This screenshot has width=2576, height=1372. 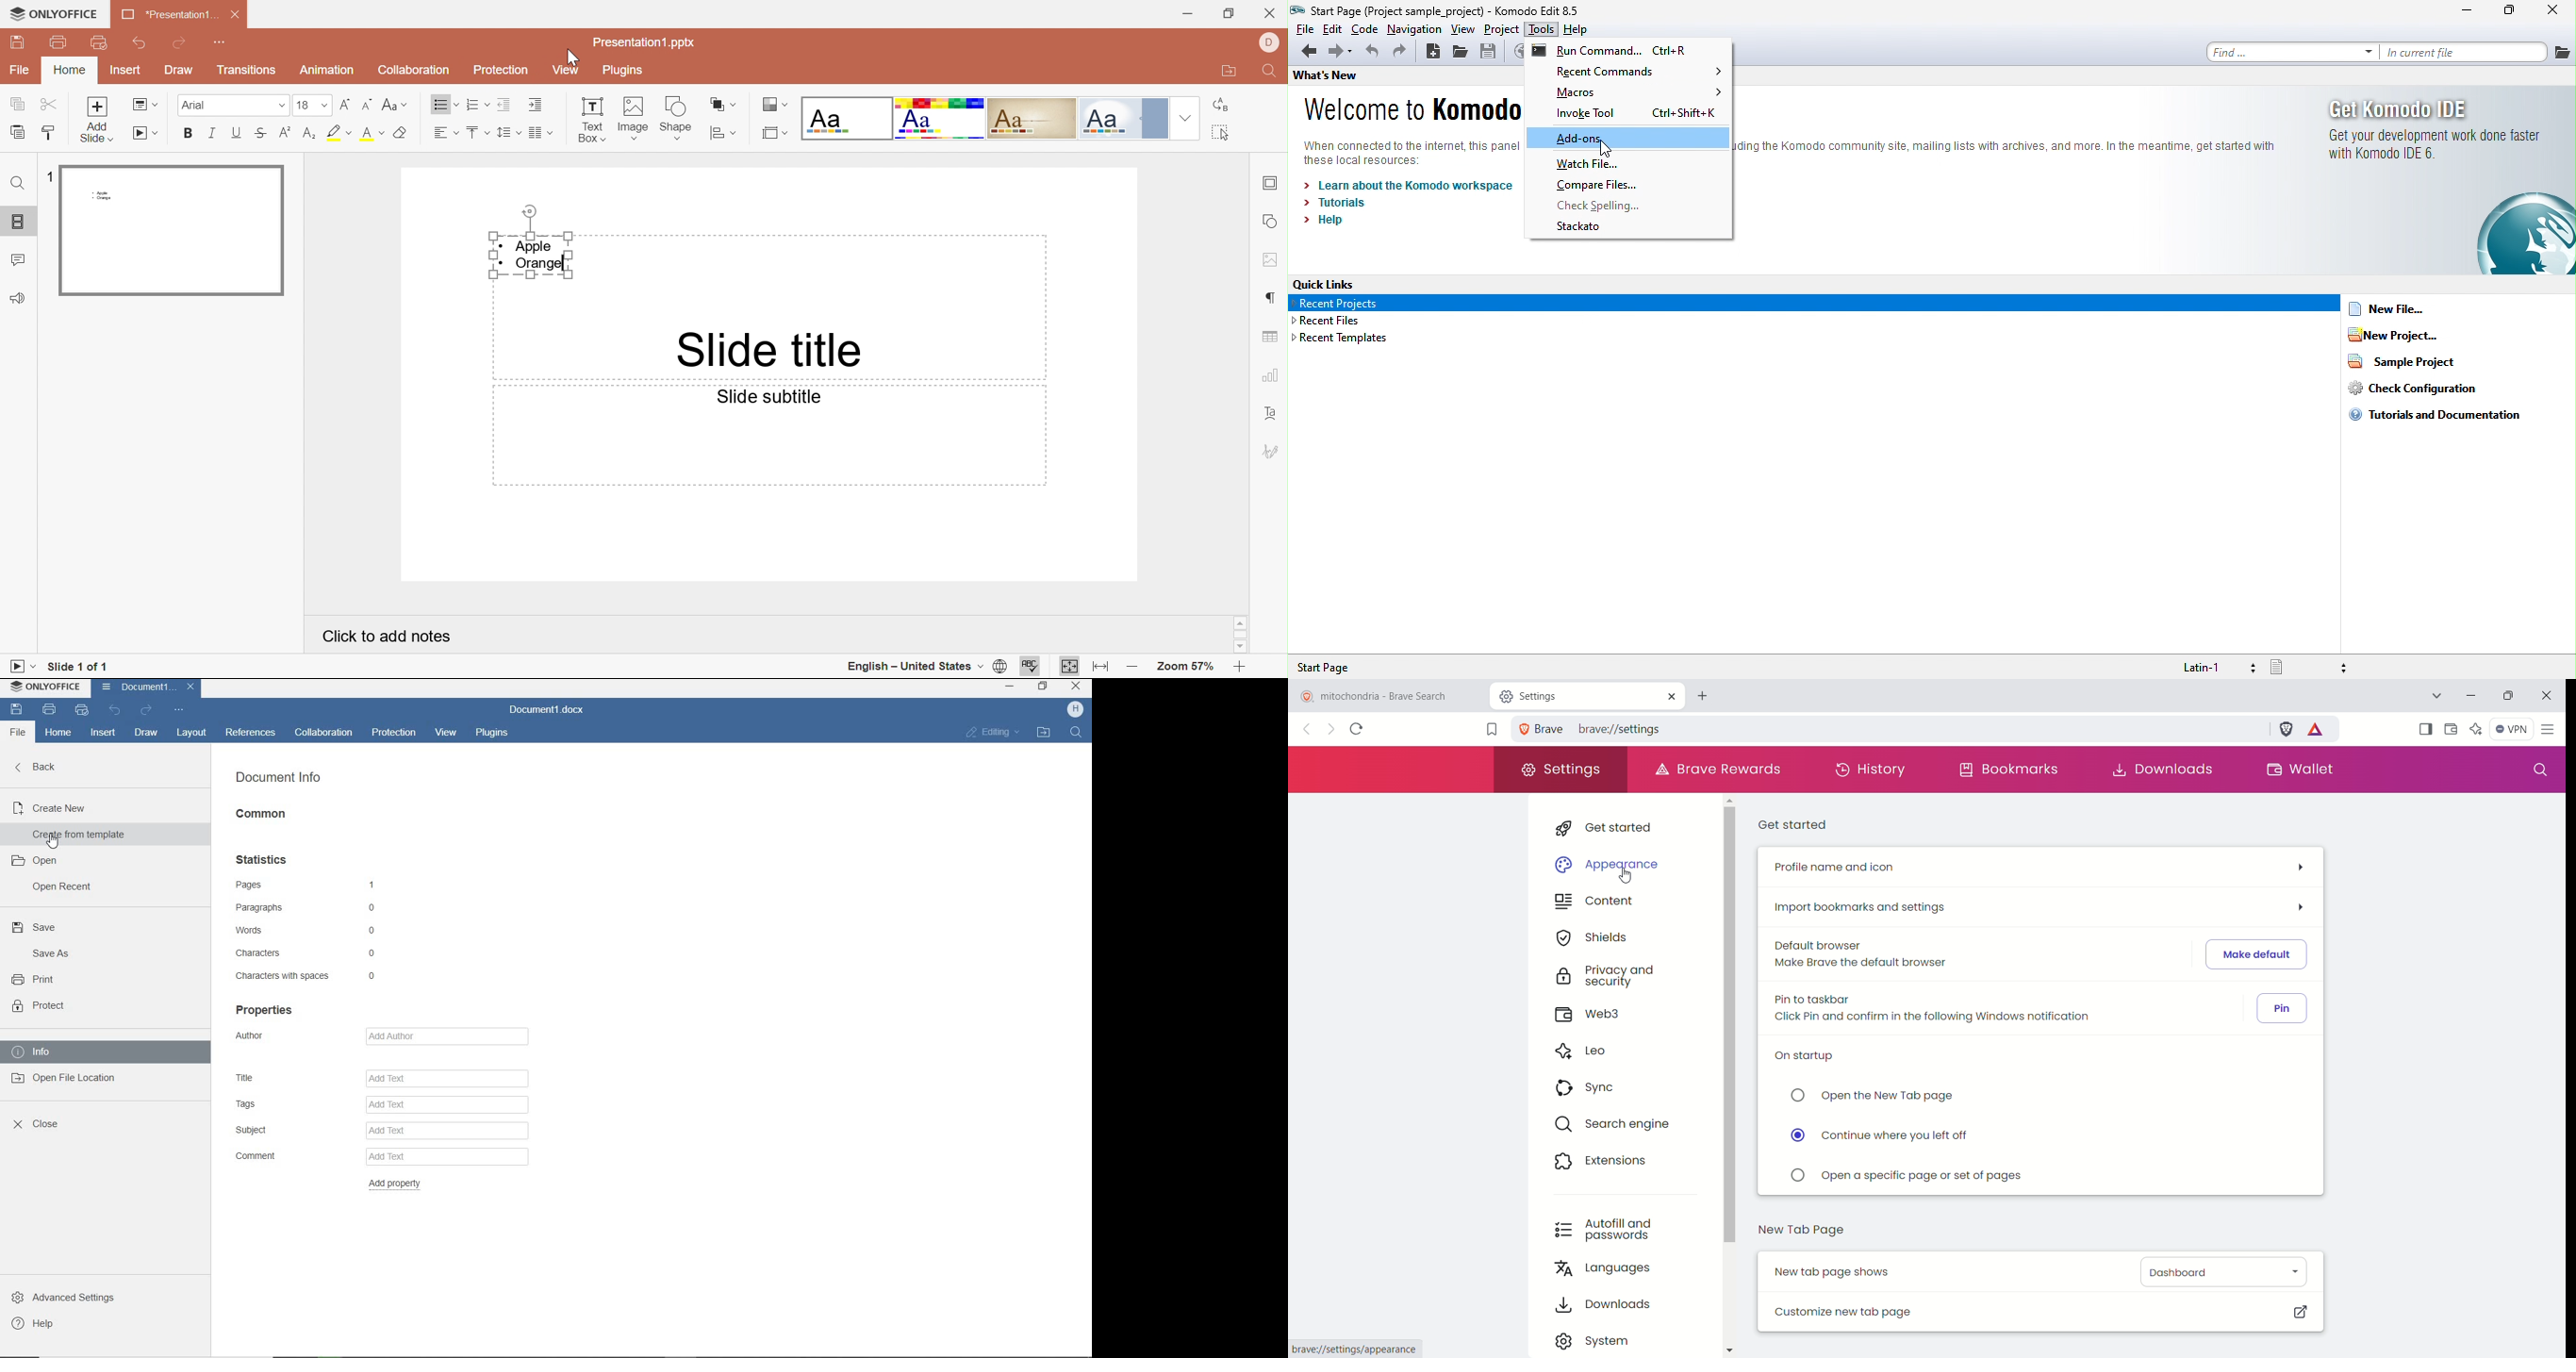 I want to click on Bold, so click(x=194, y=131).